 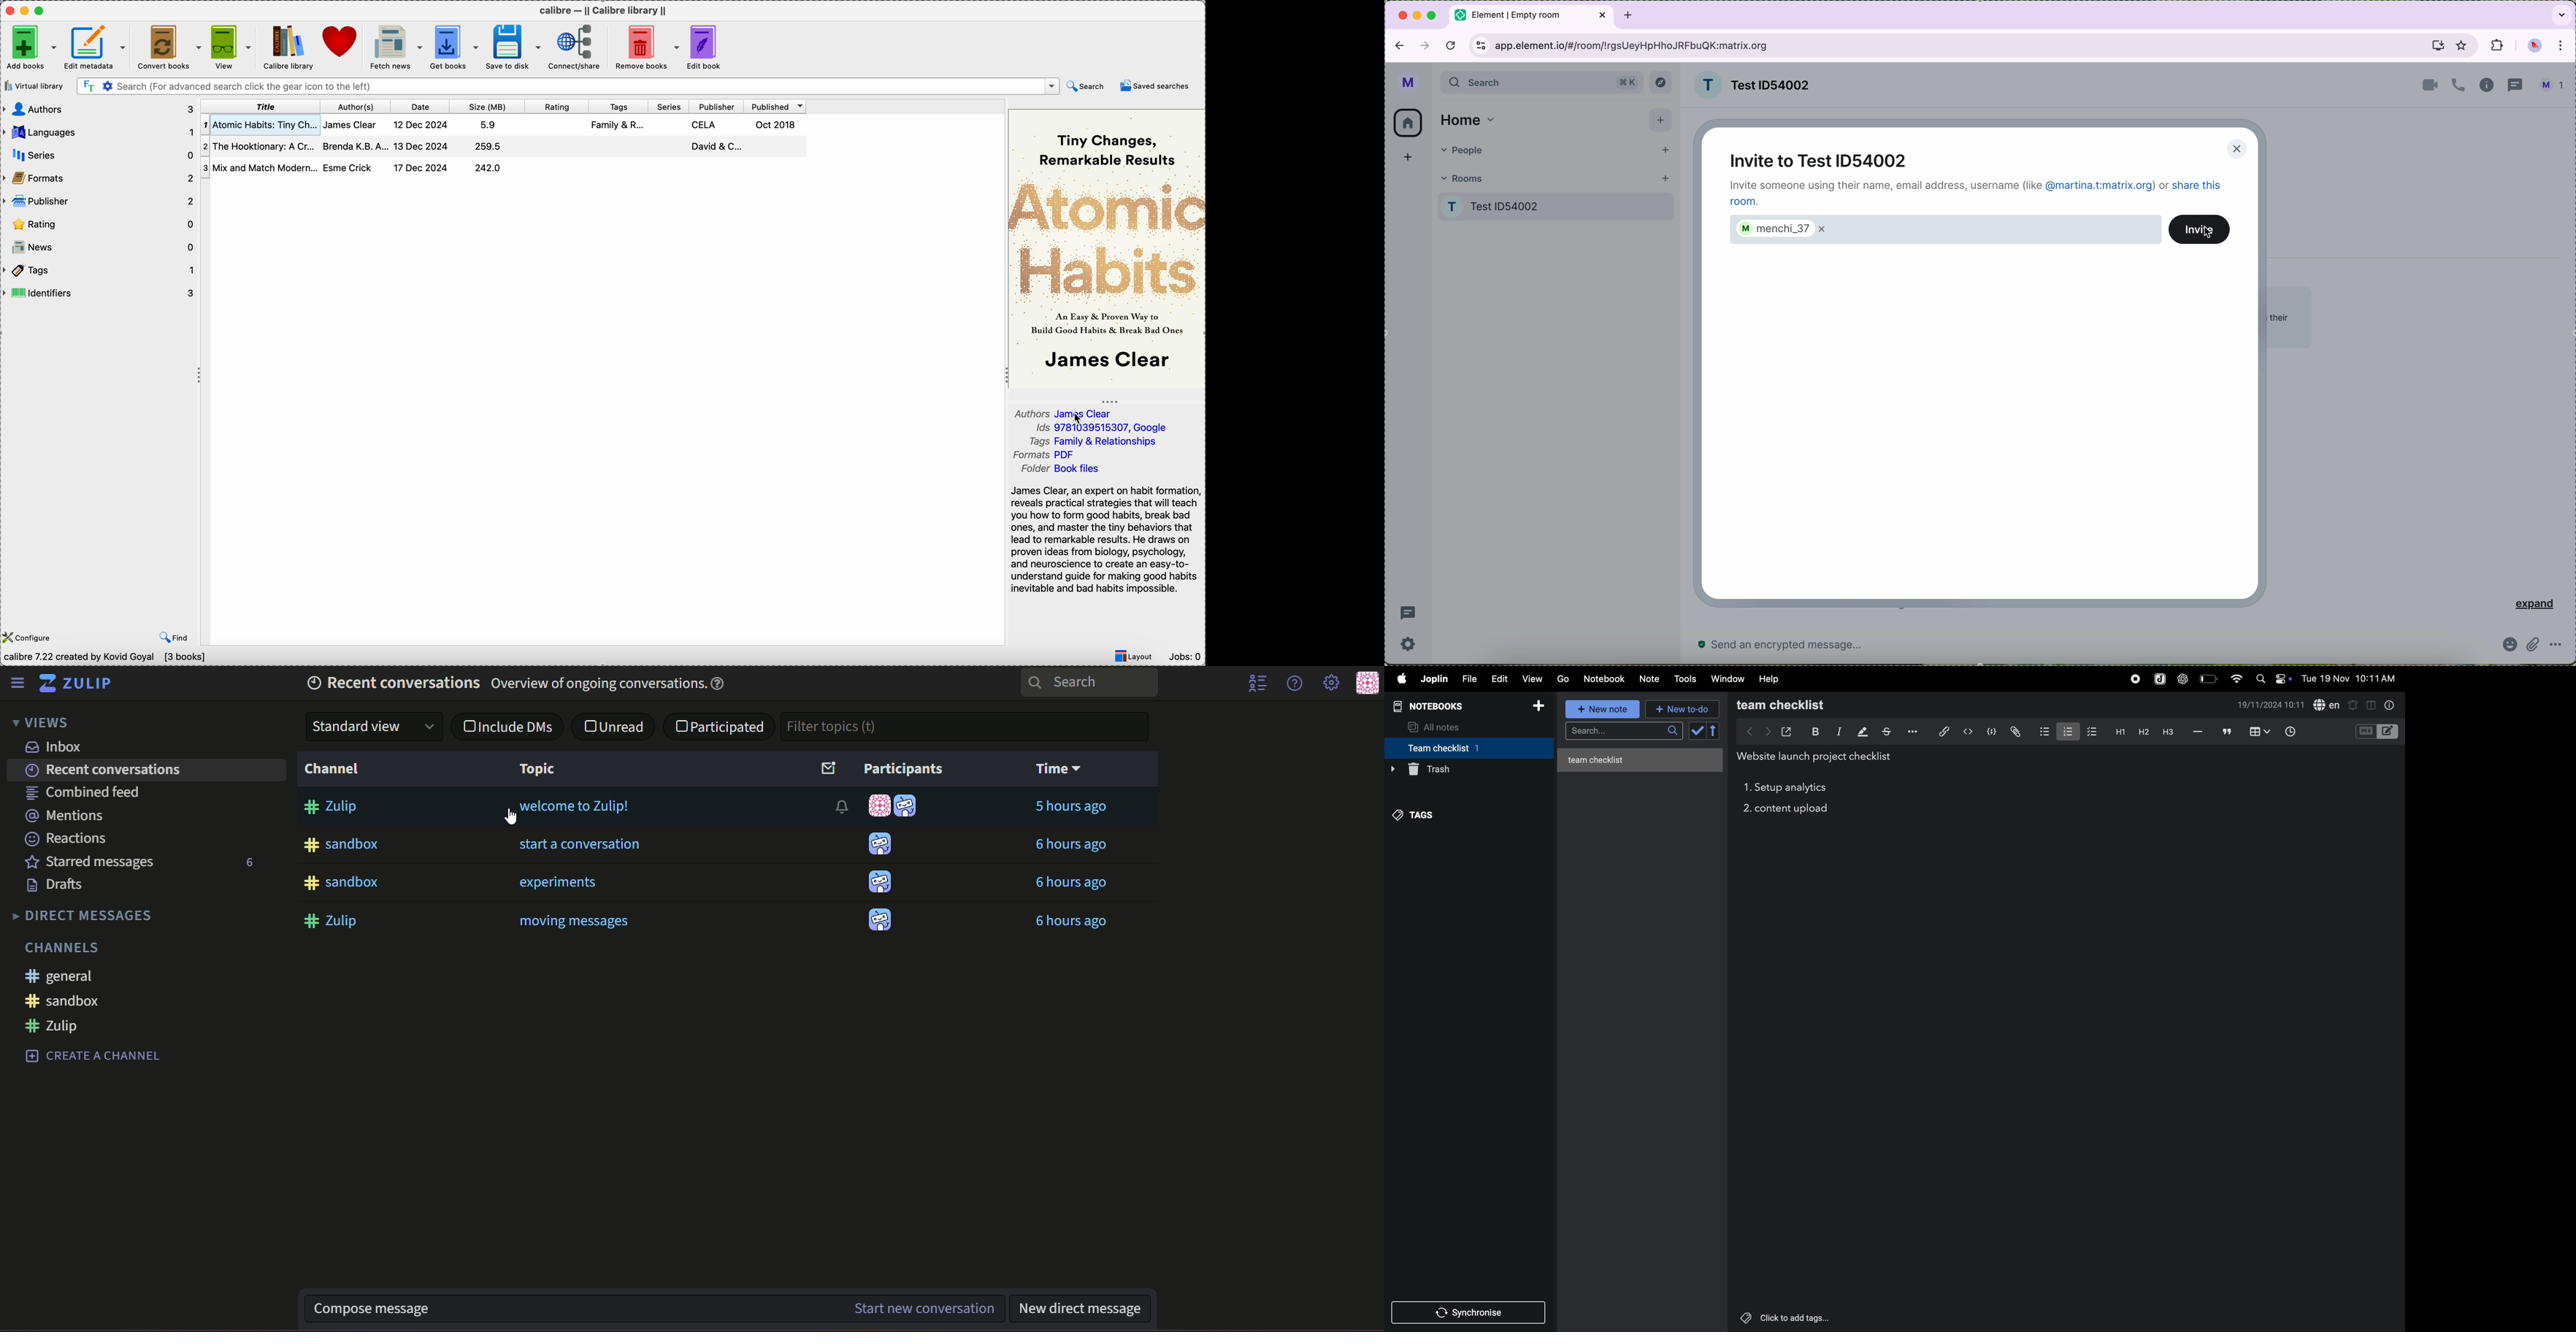 I want to click on date, so click(x=423, y=105).